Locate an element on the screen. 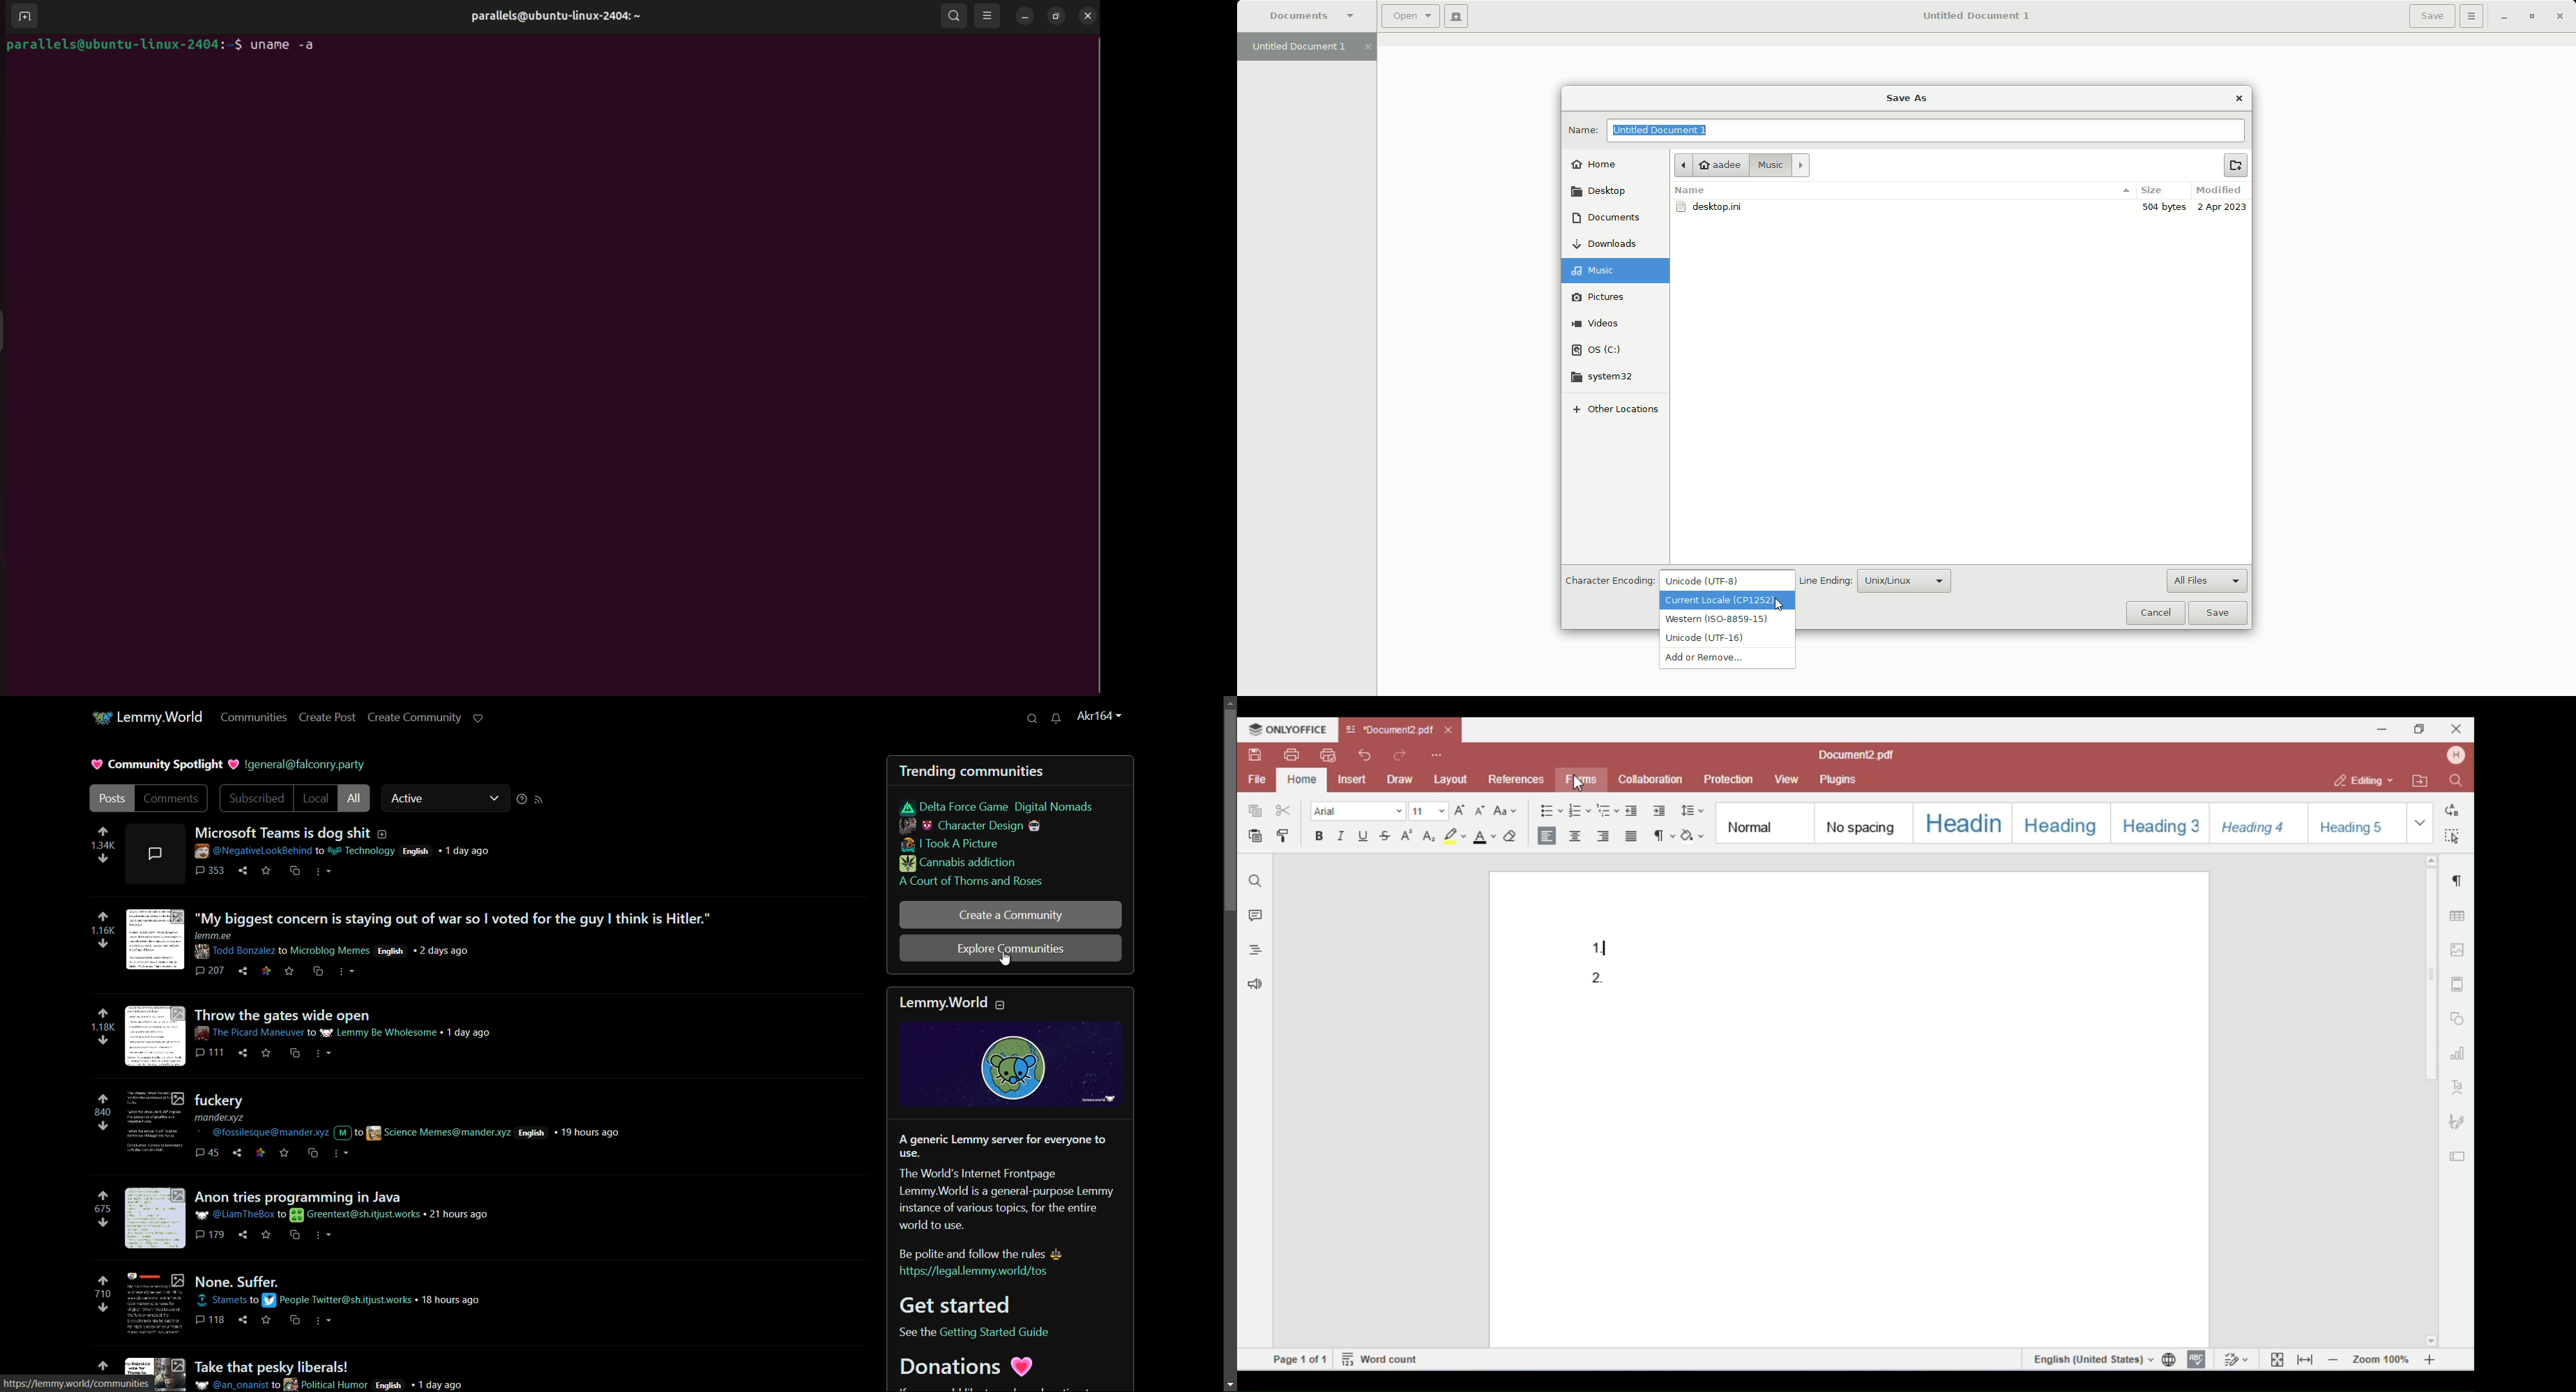 This screenshot has height=1400, width=2576. vertical scroll bar is located at coordinates (1228, 813).